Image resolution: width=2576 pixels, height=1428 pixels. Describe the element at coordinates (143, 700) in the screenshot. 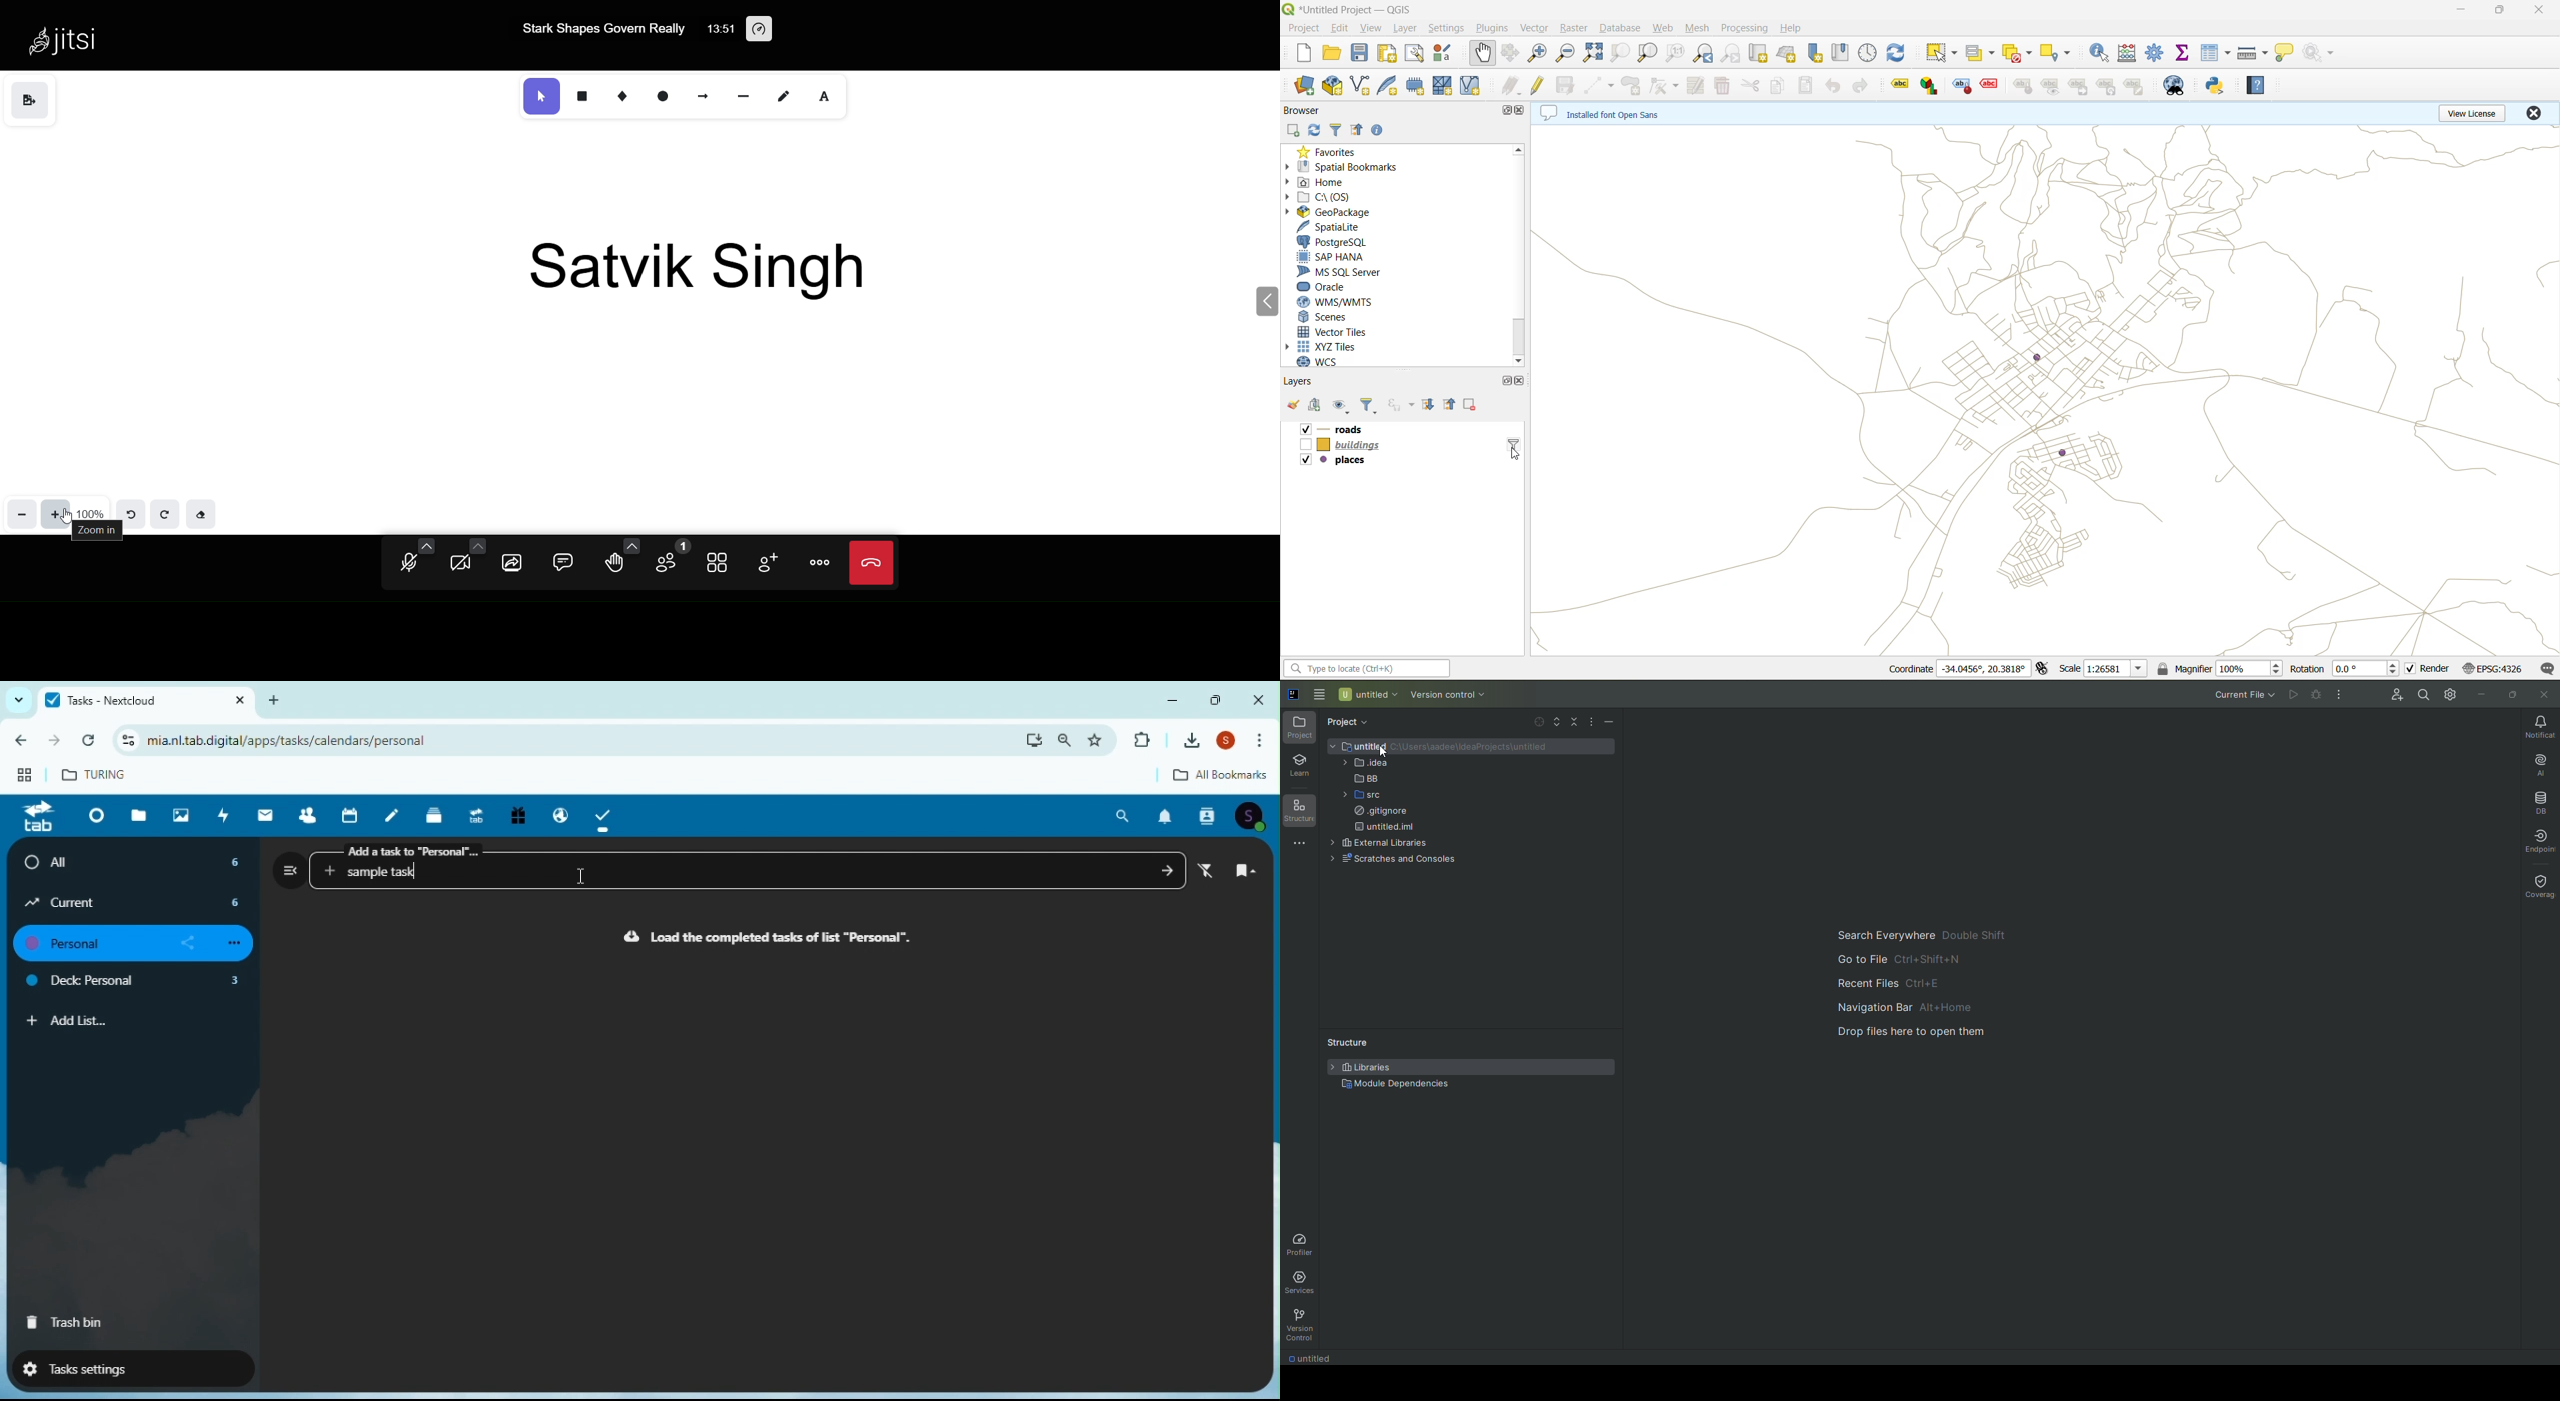

I see `tasks - next cloud` at that location.